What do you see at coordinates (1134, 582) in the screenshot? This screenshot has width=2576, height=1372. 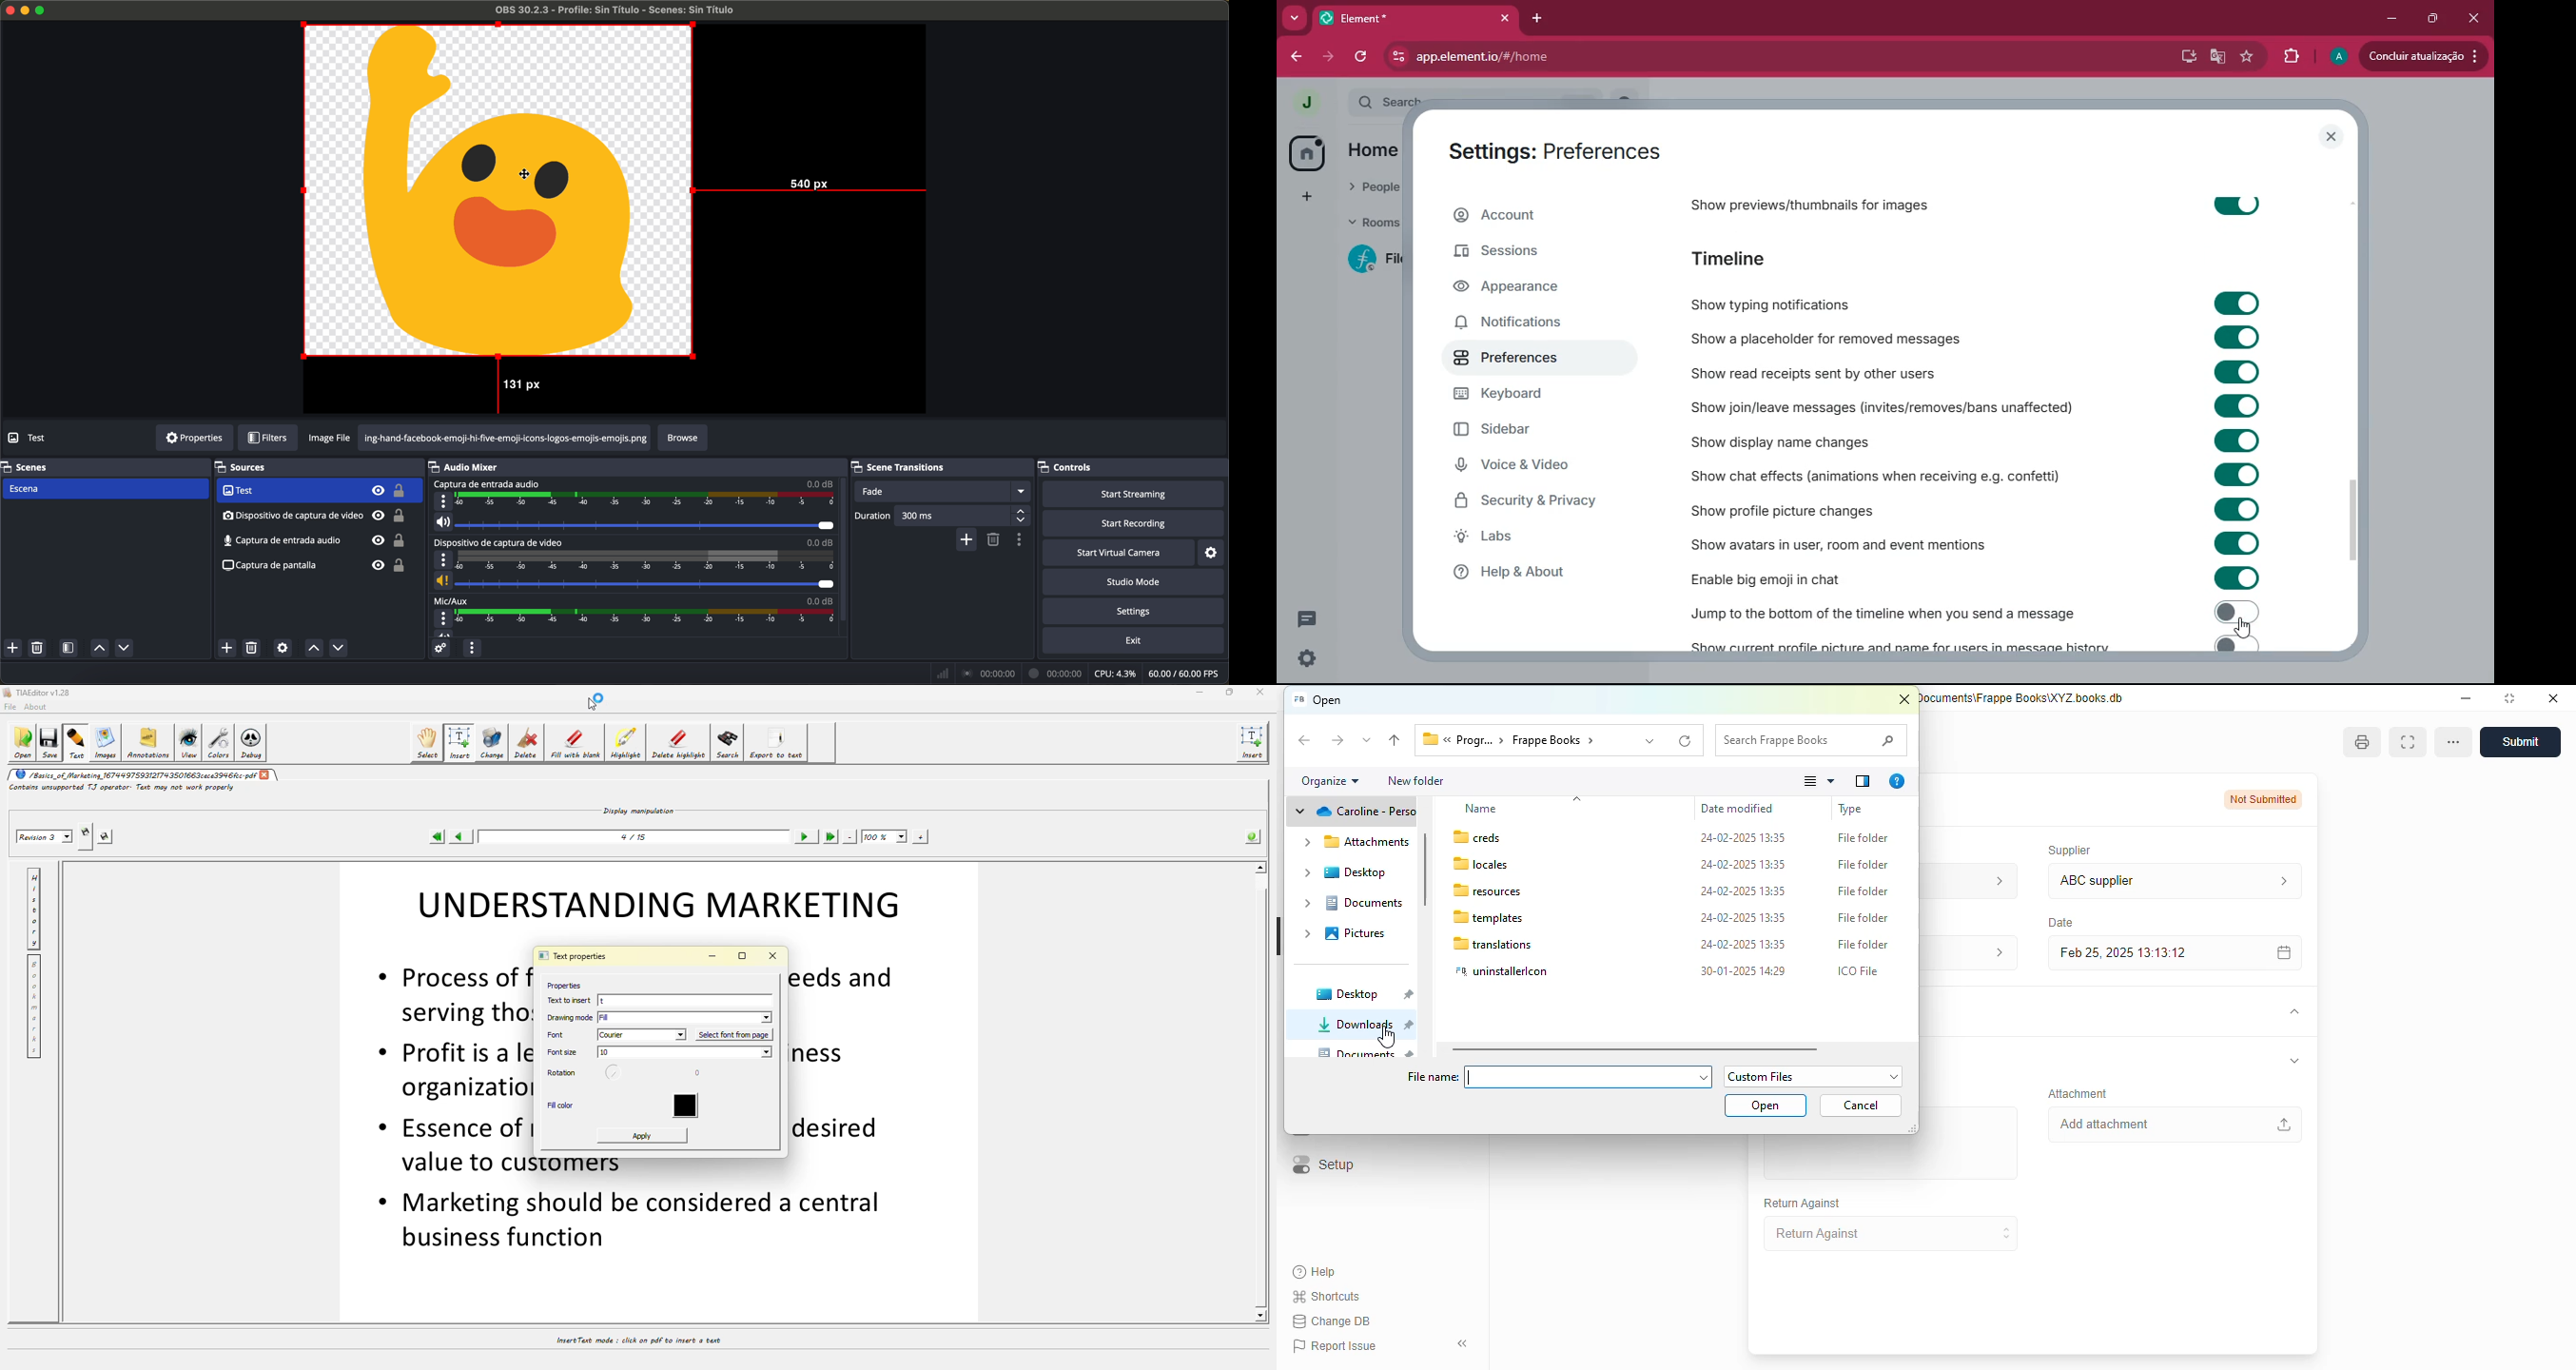 I see `studio mode` at bounding box center [1134, 582].